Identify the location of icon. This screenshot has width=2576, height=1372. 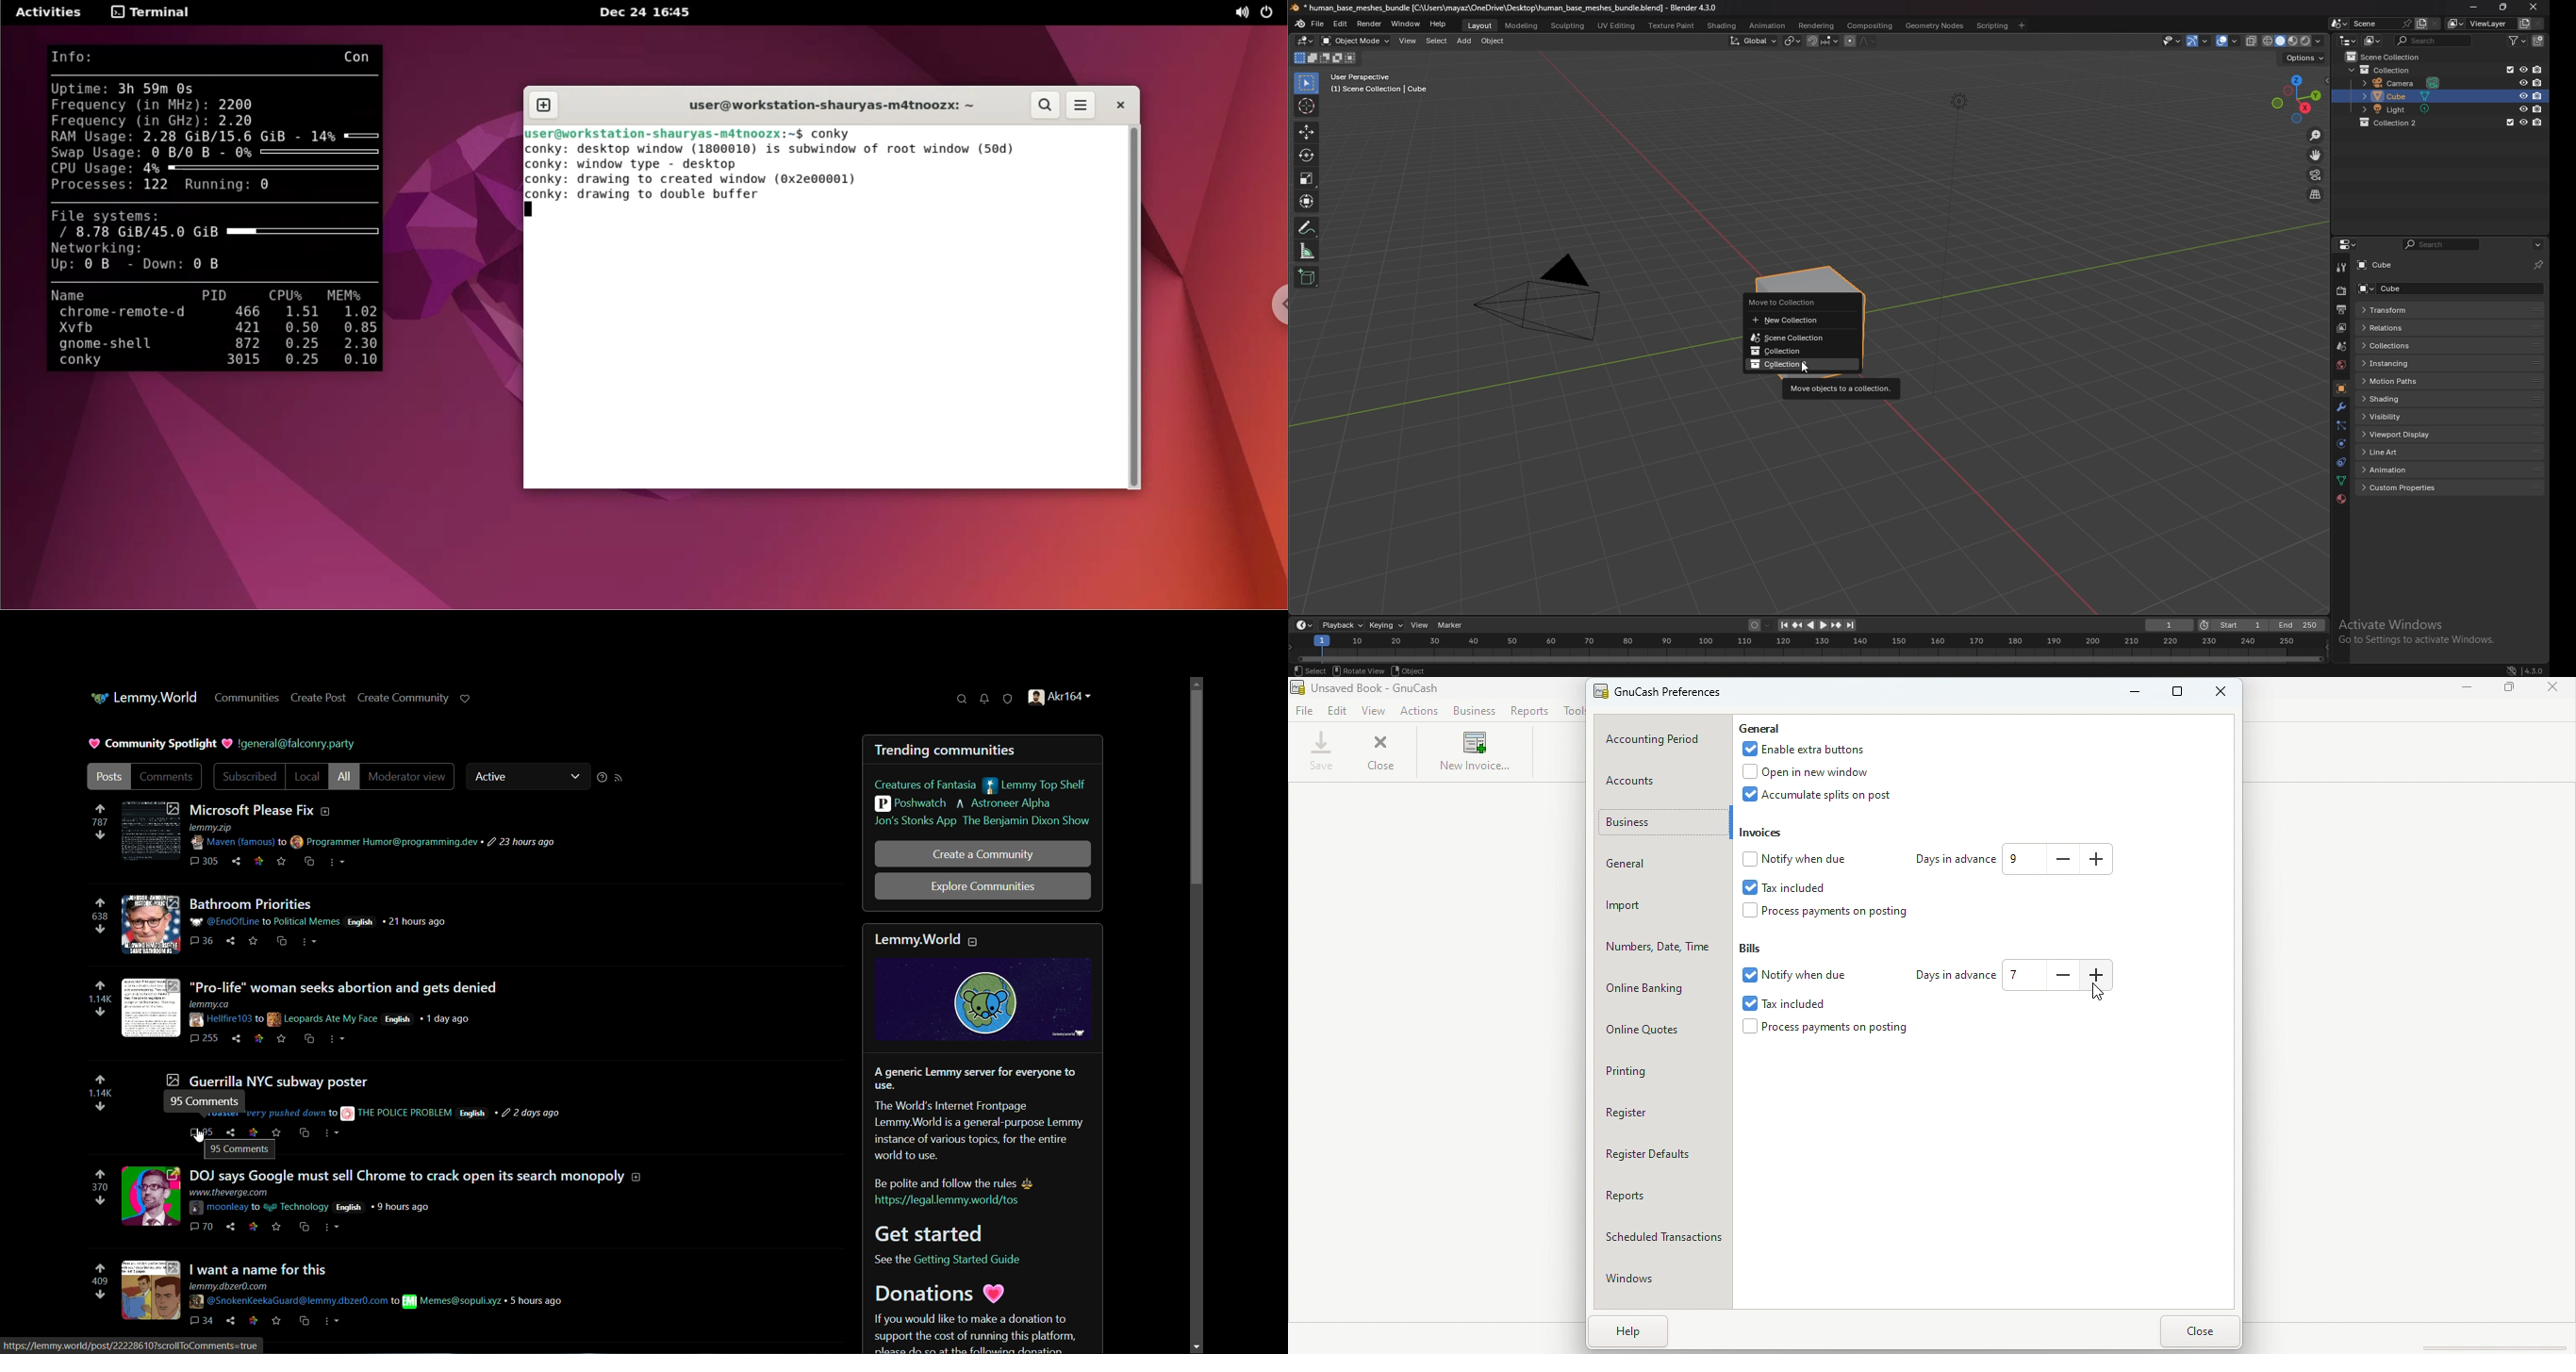
(260, 1037).